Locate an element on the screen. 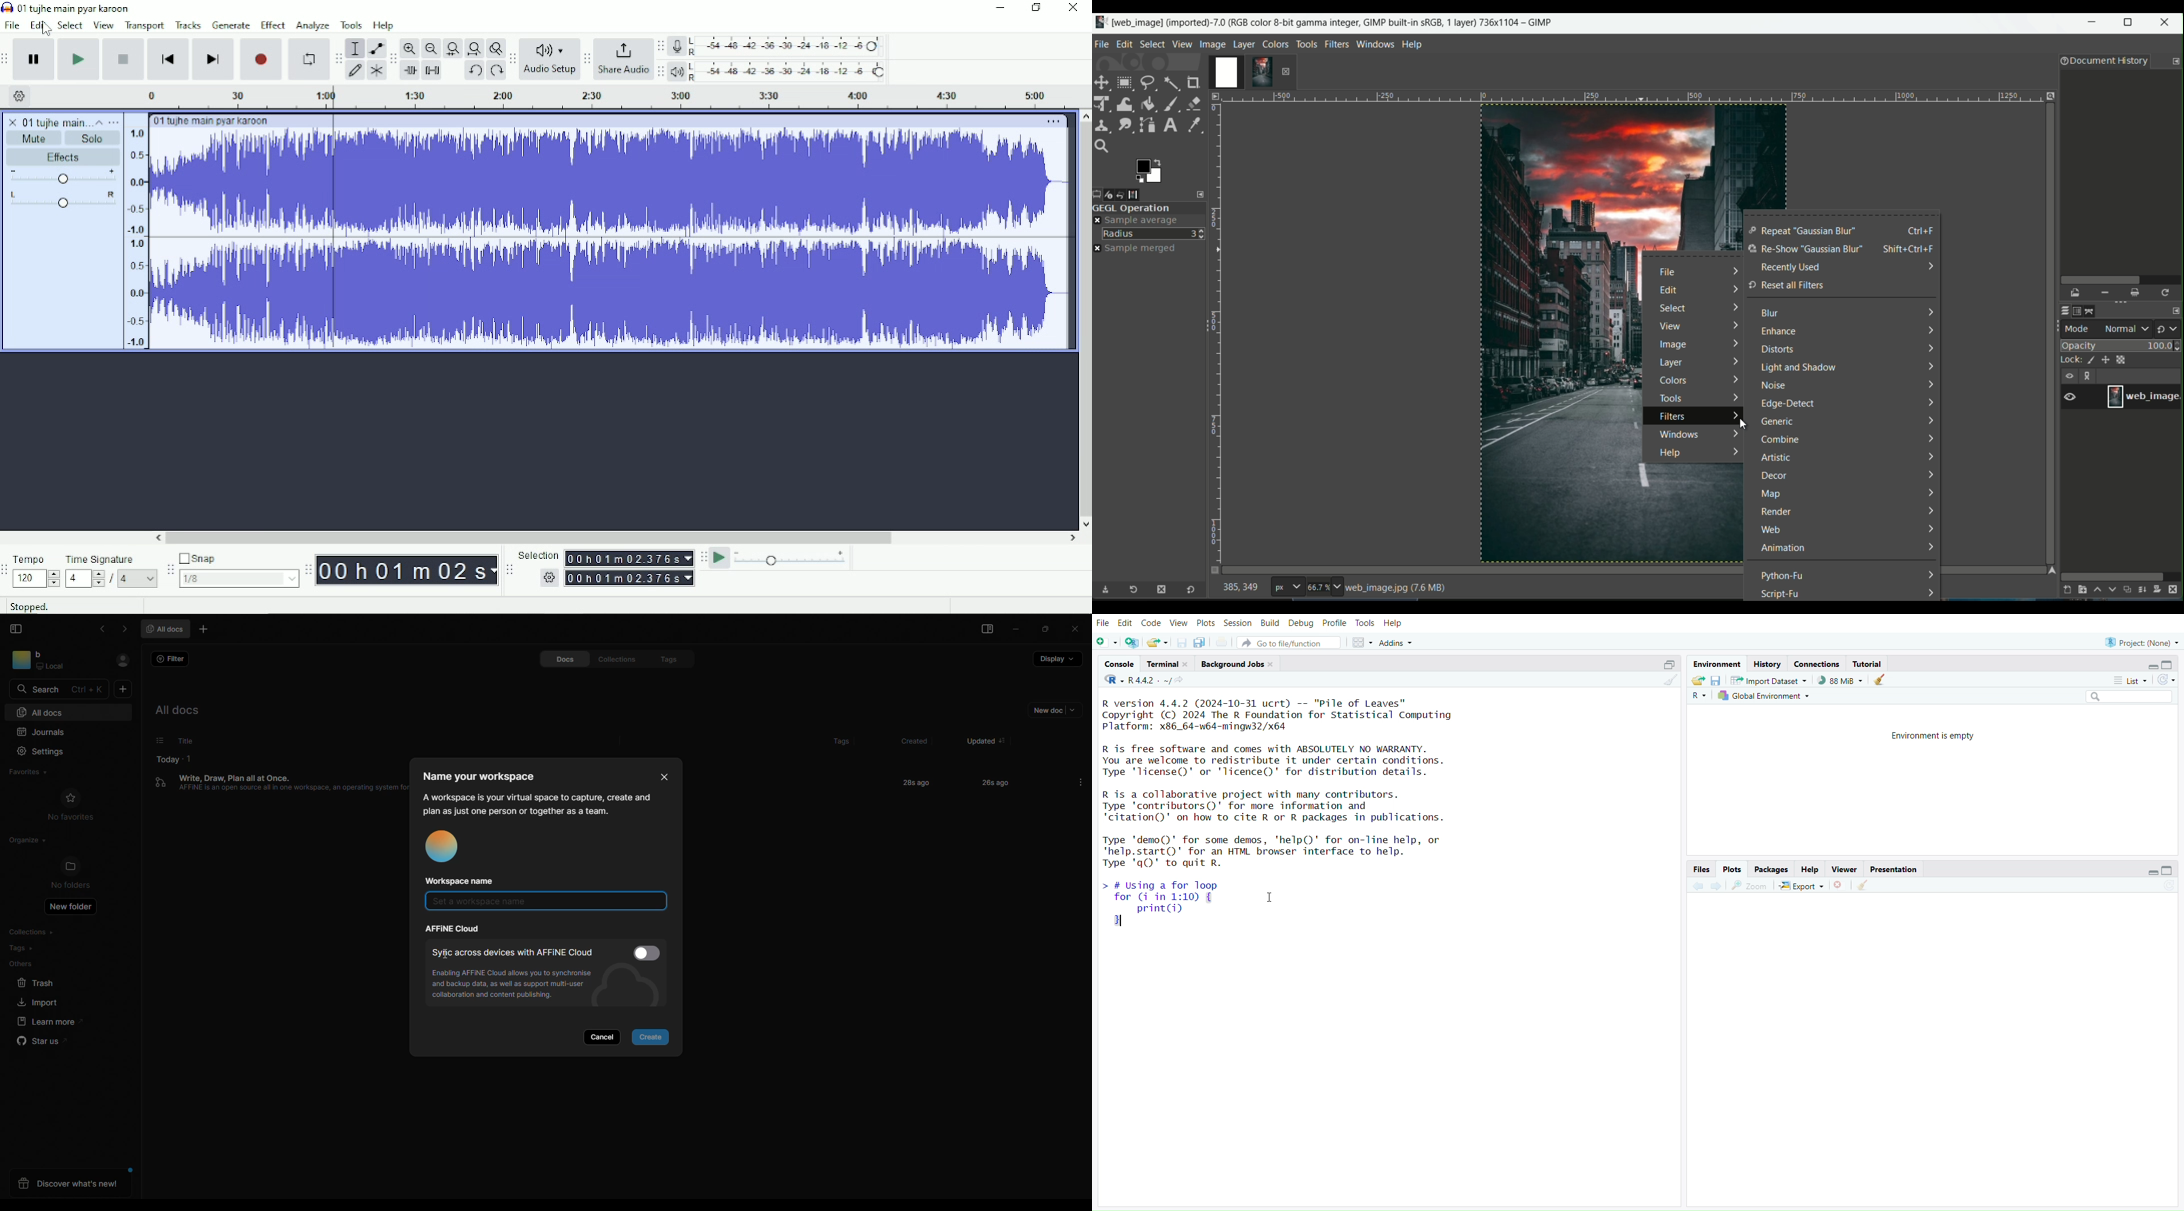 The height and width of the screenshot is (1232, 2184). save current document is located at coordinates (1181, 643).